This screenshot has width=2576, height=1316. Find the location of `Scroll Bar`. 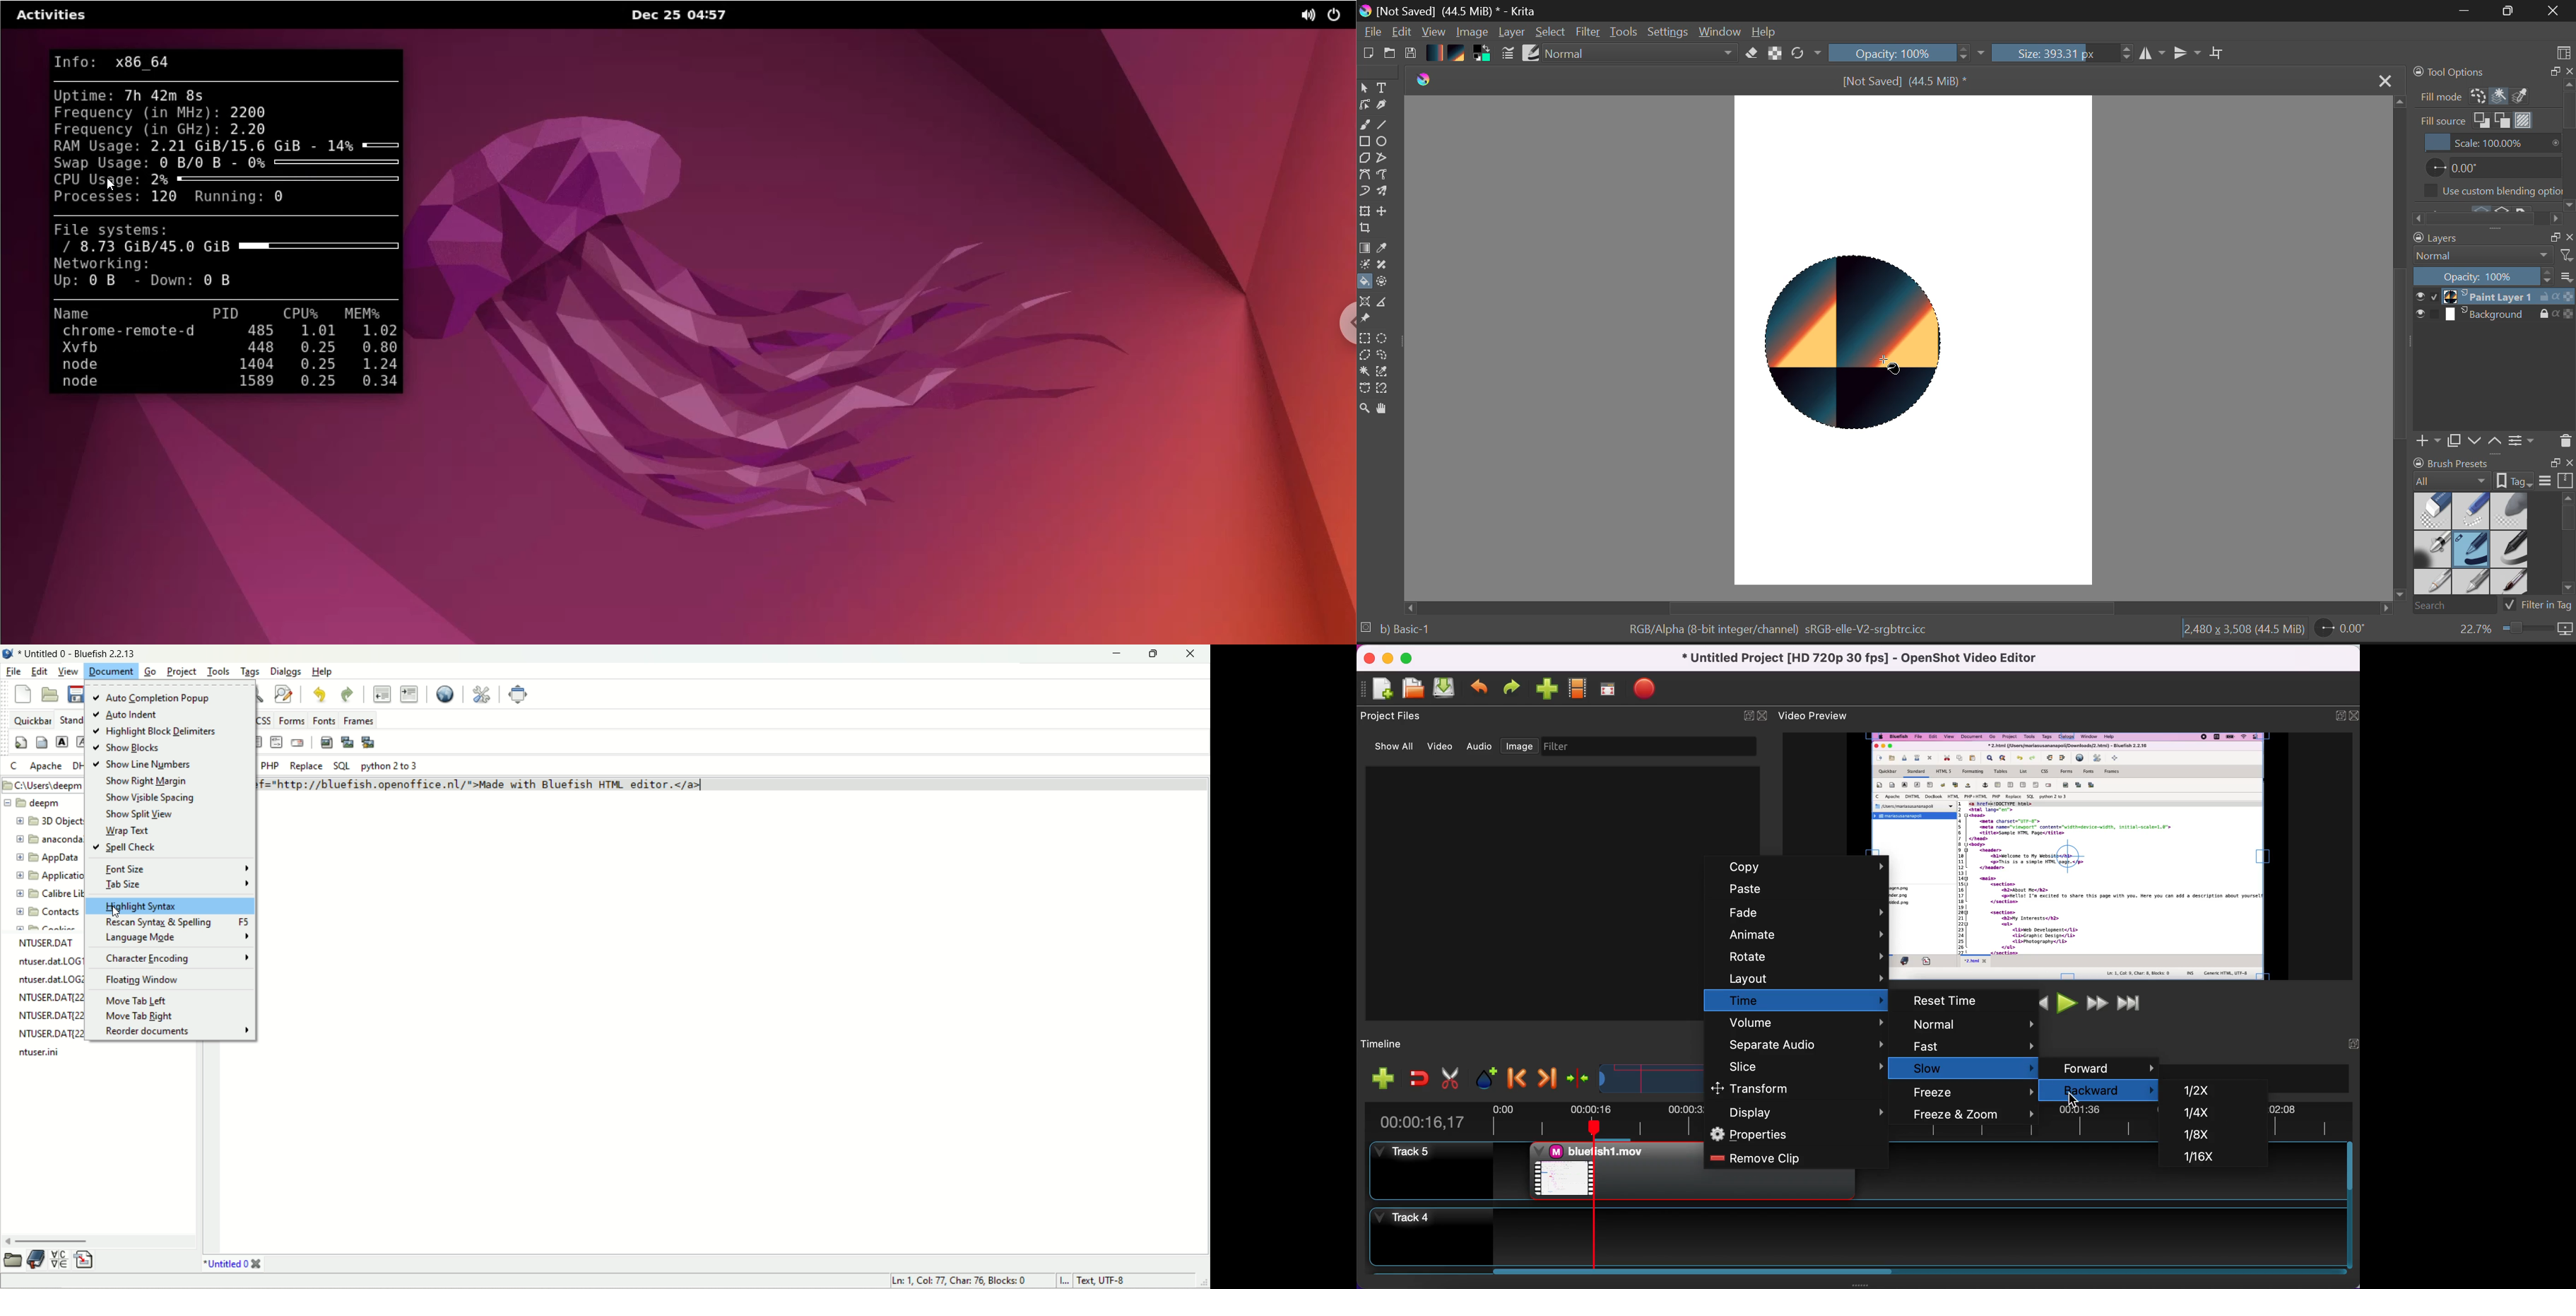

Scroll Bar is located at coordinates (2398, 355).